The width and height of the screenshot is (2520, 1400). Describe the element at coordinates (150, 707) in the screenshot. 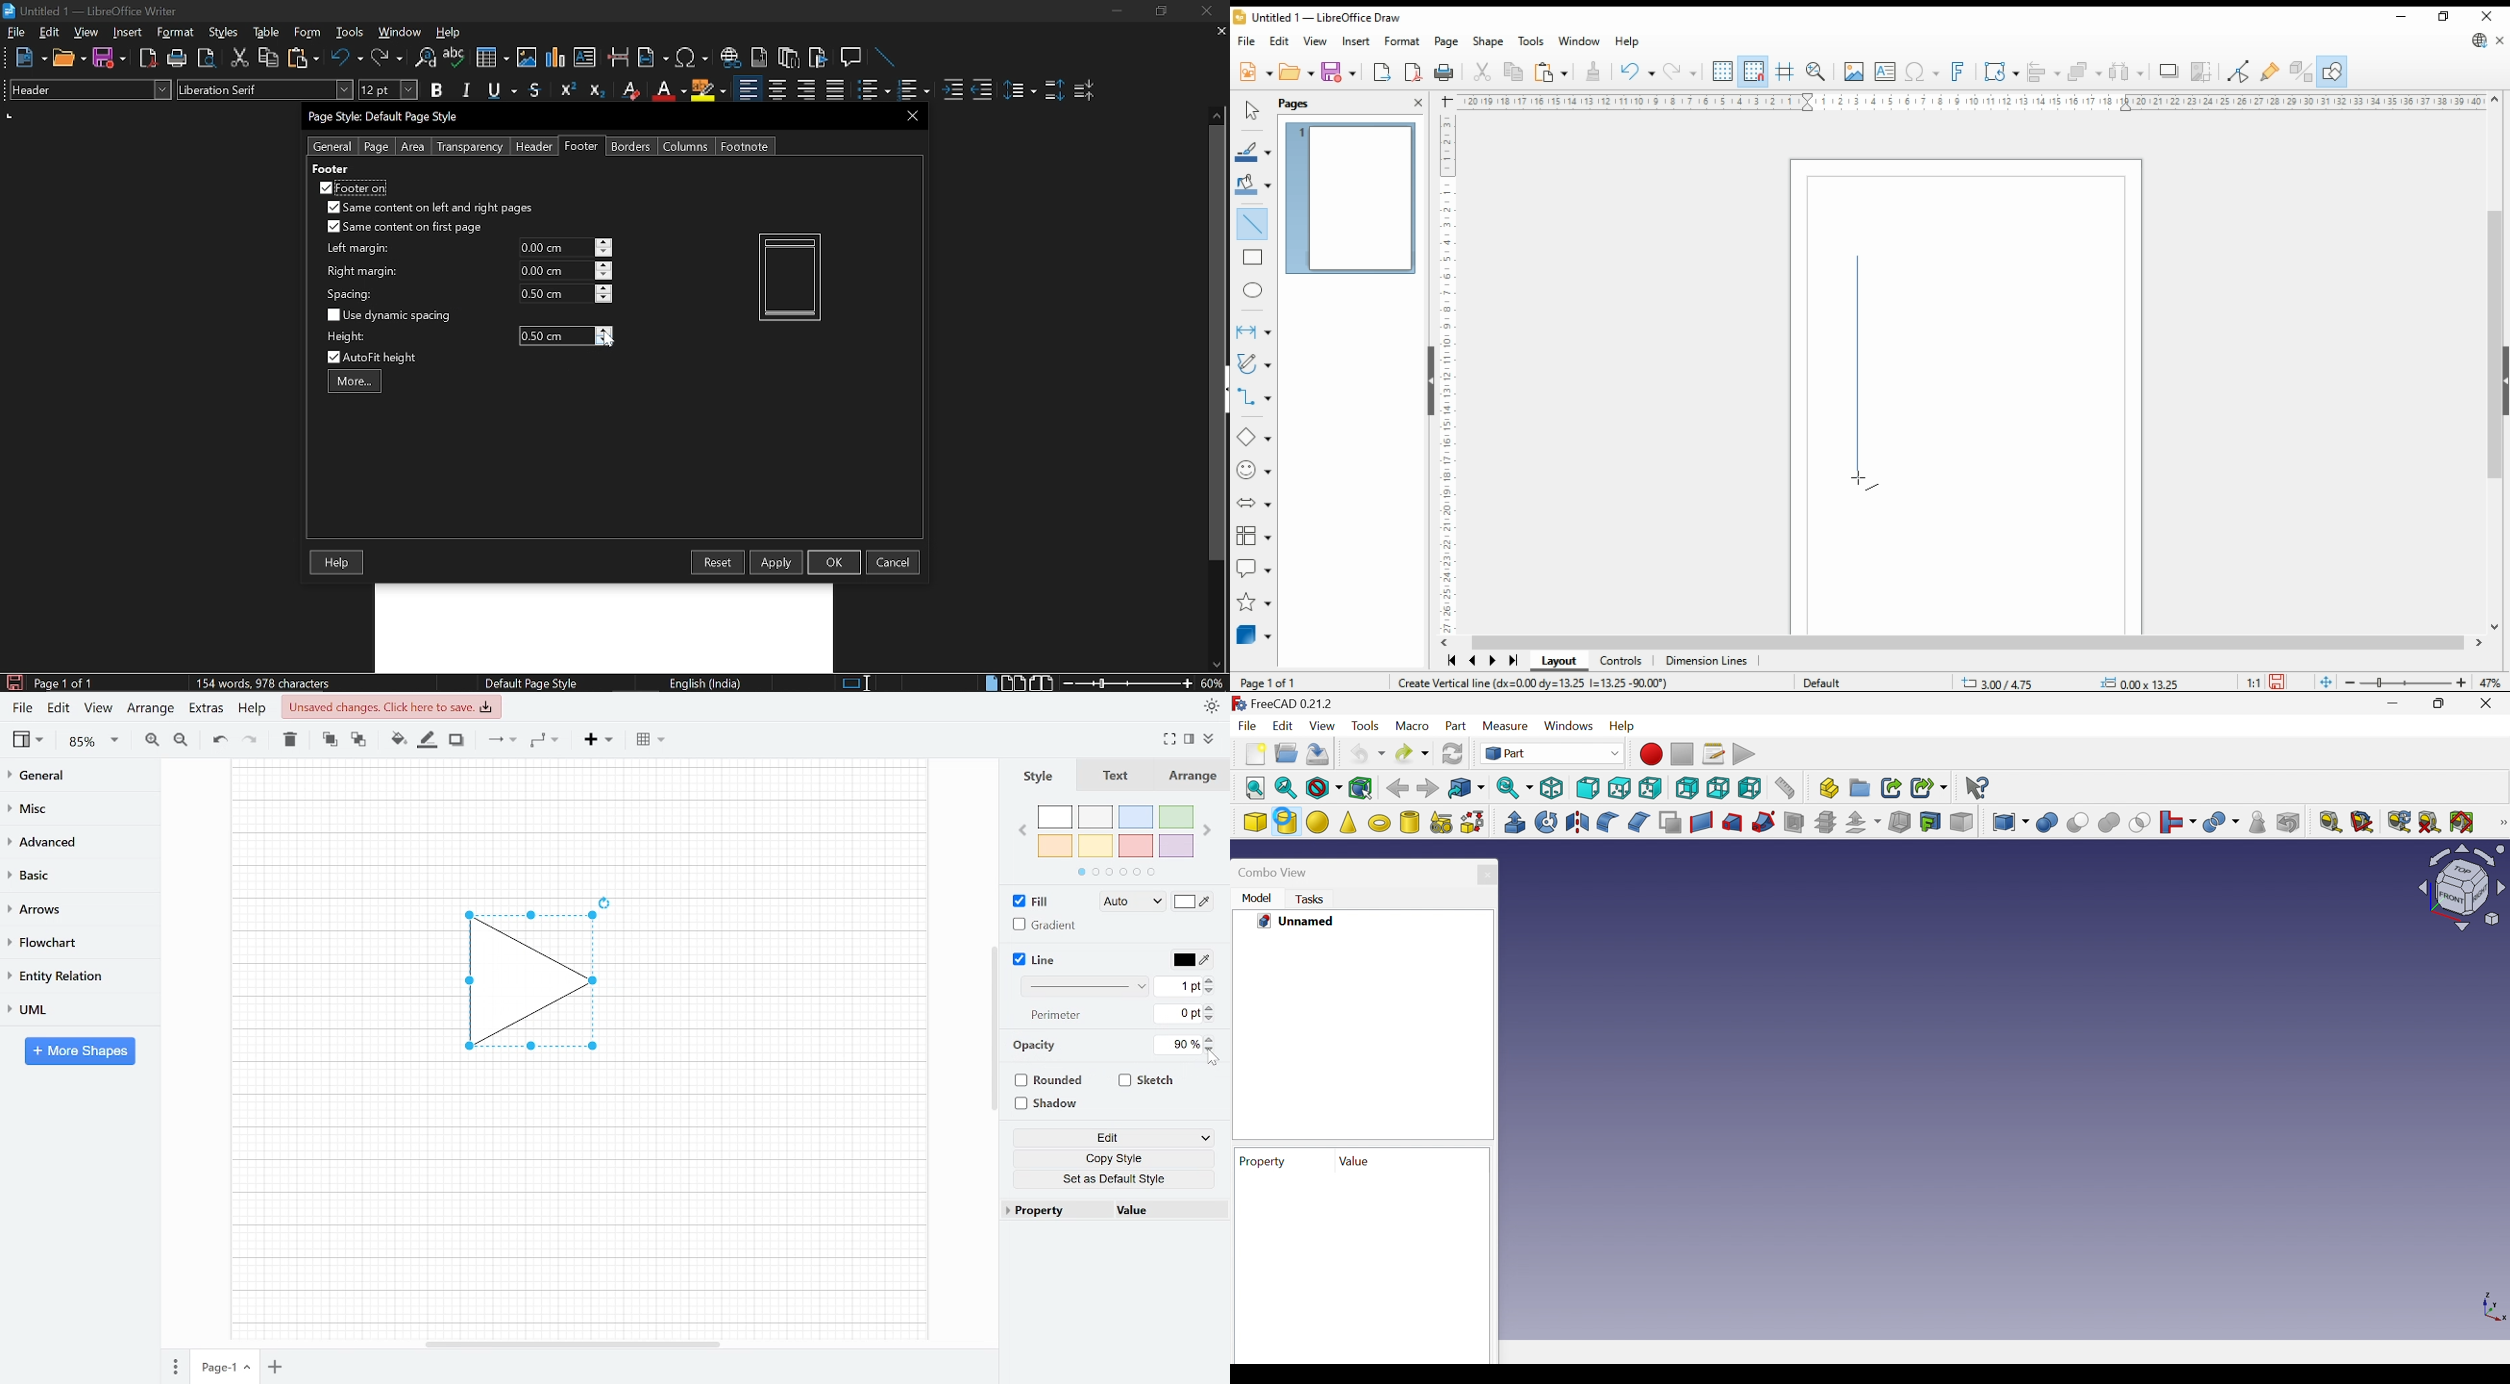

I see `Arrange` at that location.